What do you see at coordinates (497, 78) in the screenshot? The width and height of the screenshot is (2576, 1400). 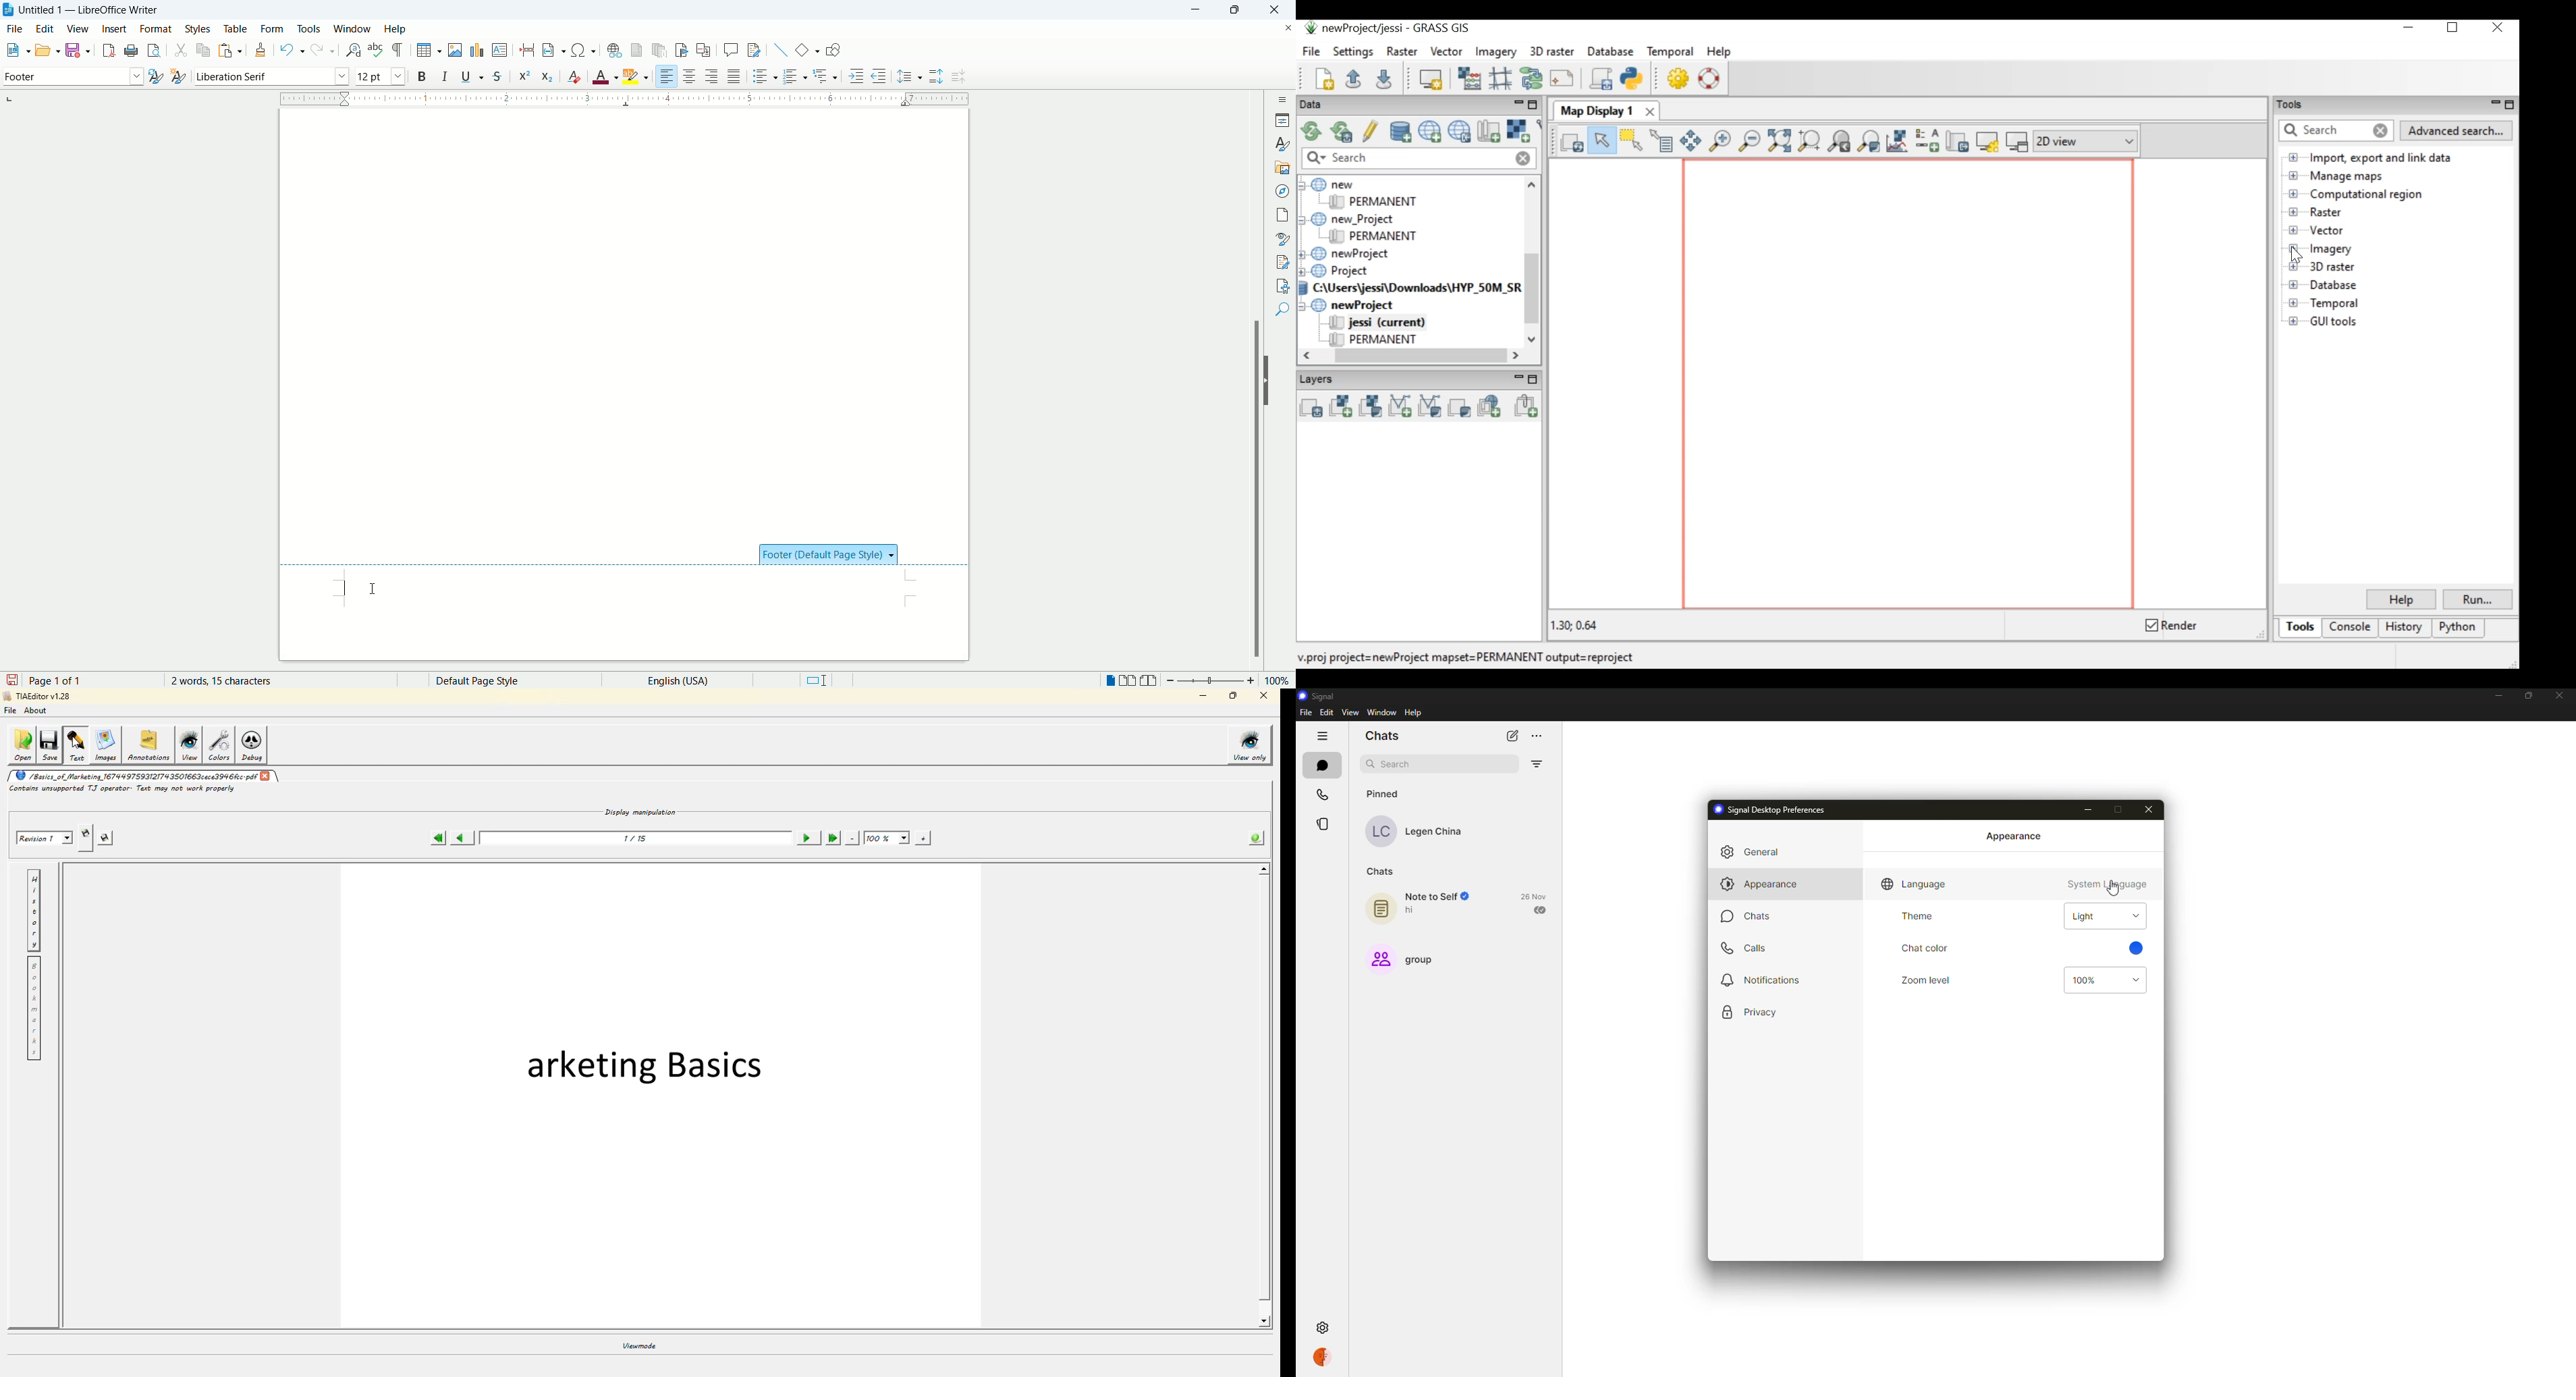 I see `strikethrough` at bounding box center [497, 78].